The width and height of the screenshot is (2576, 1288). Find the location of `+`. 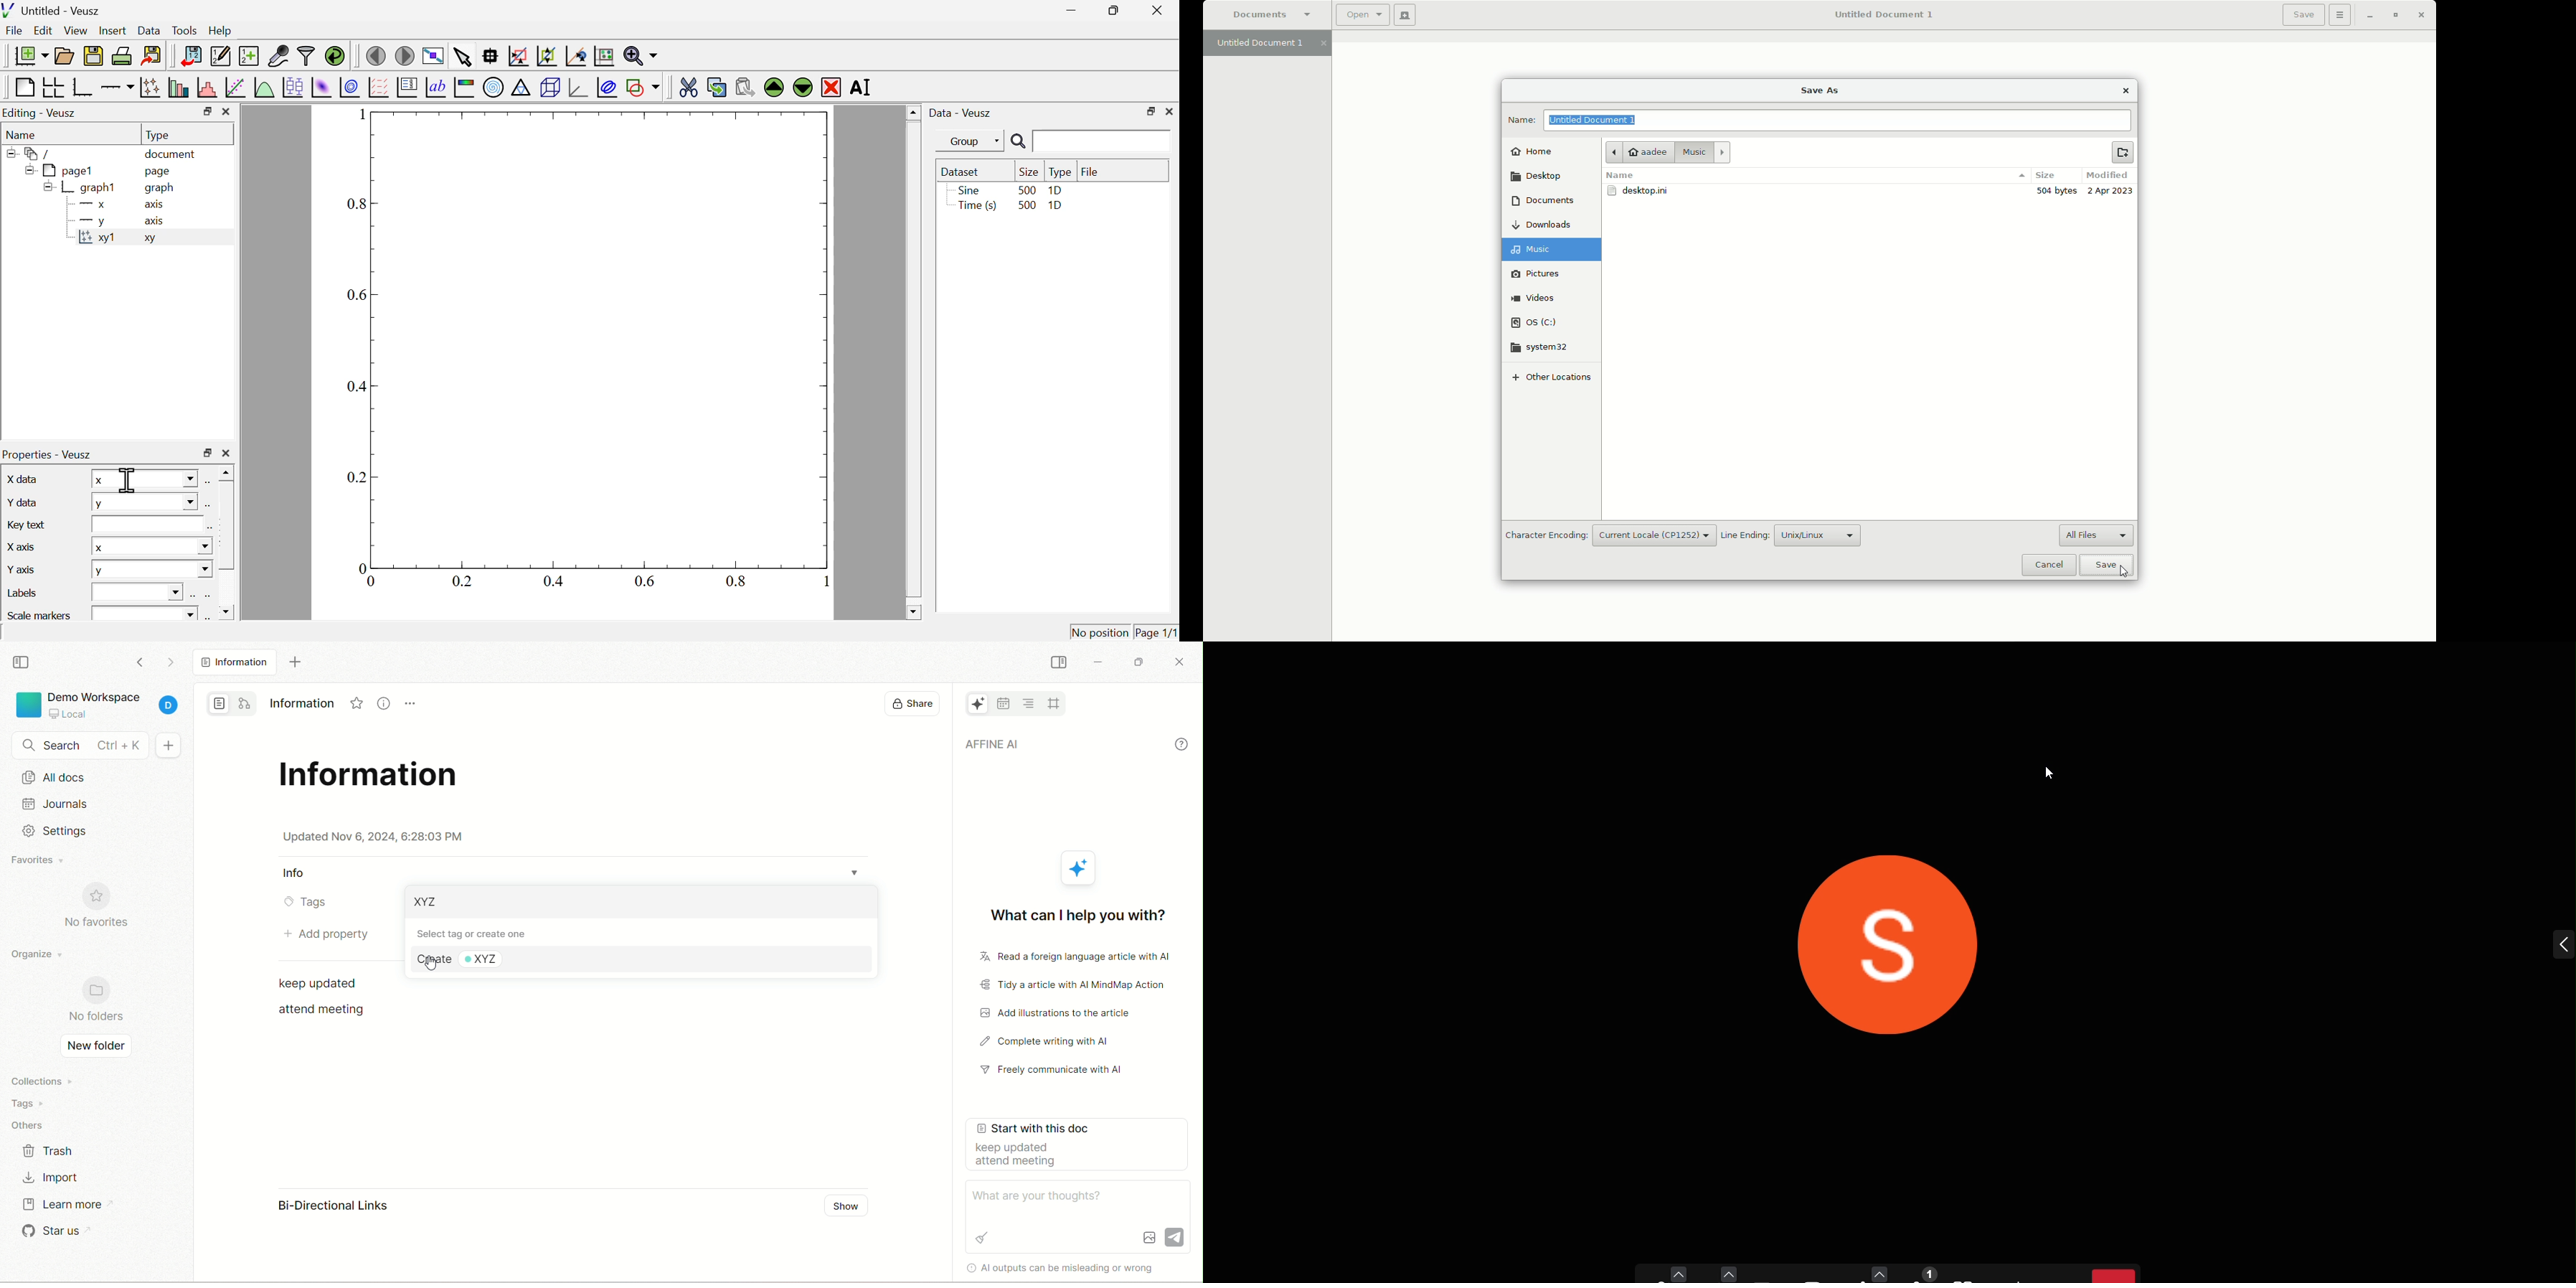

+ is located at coordinates (173, 744).